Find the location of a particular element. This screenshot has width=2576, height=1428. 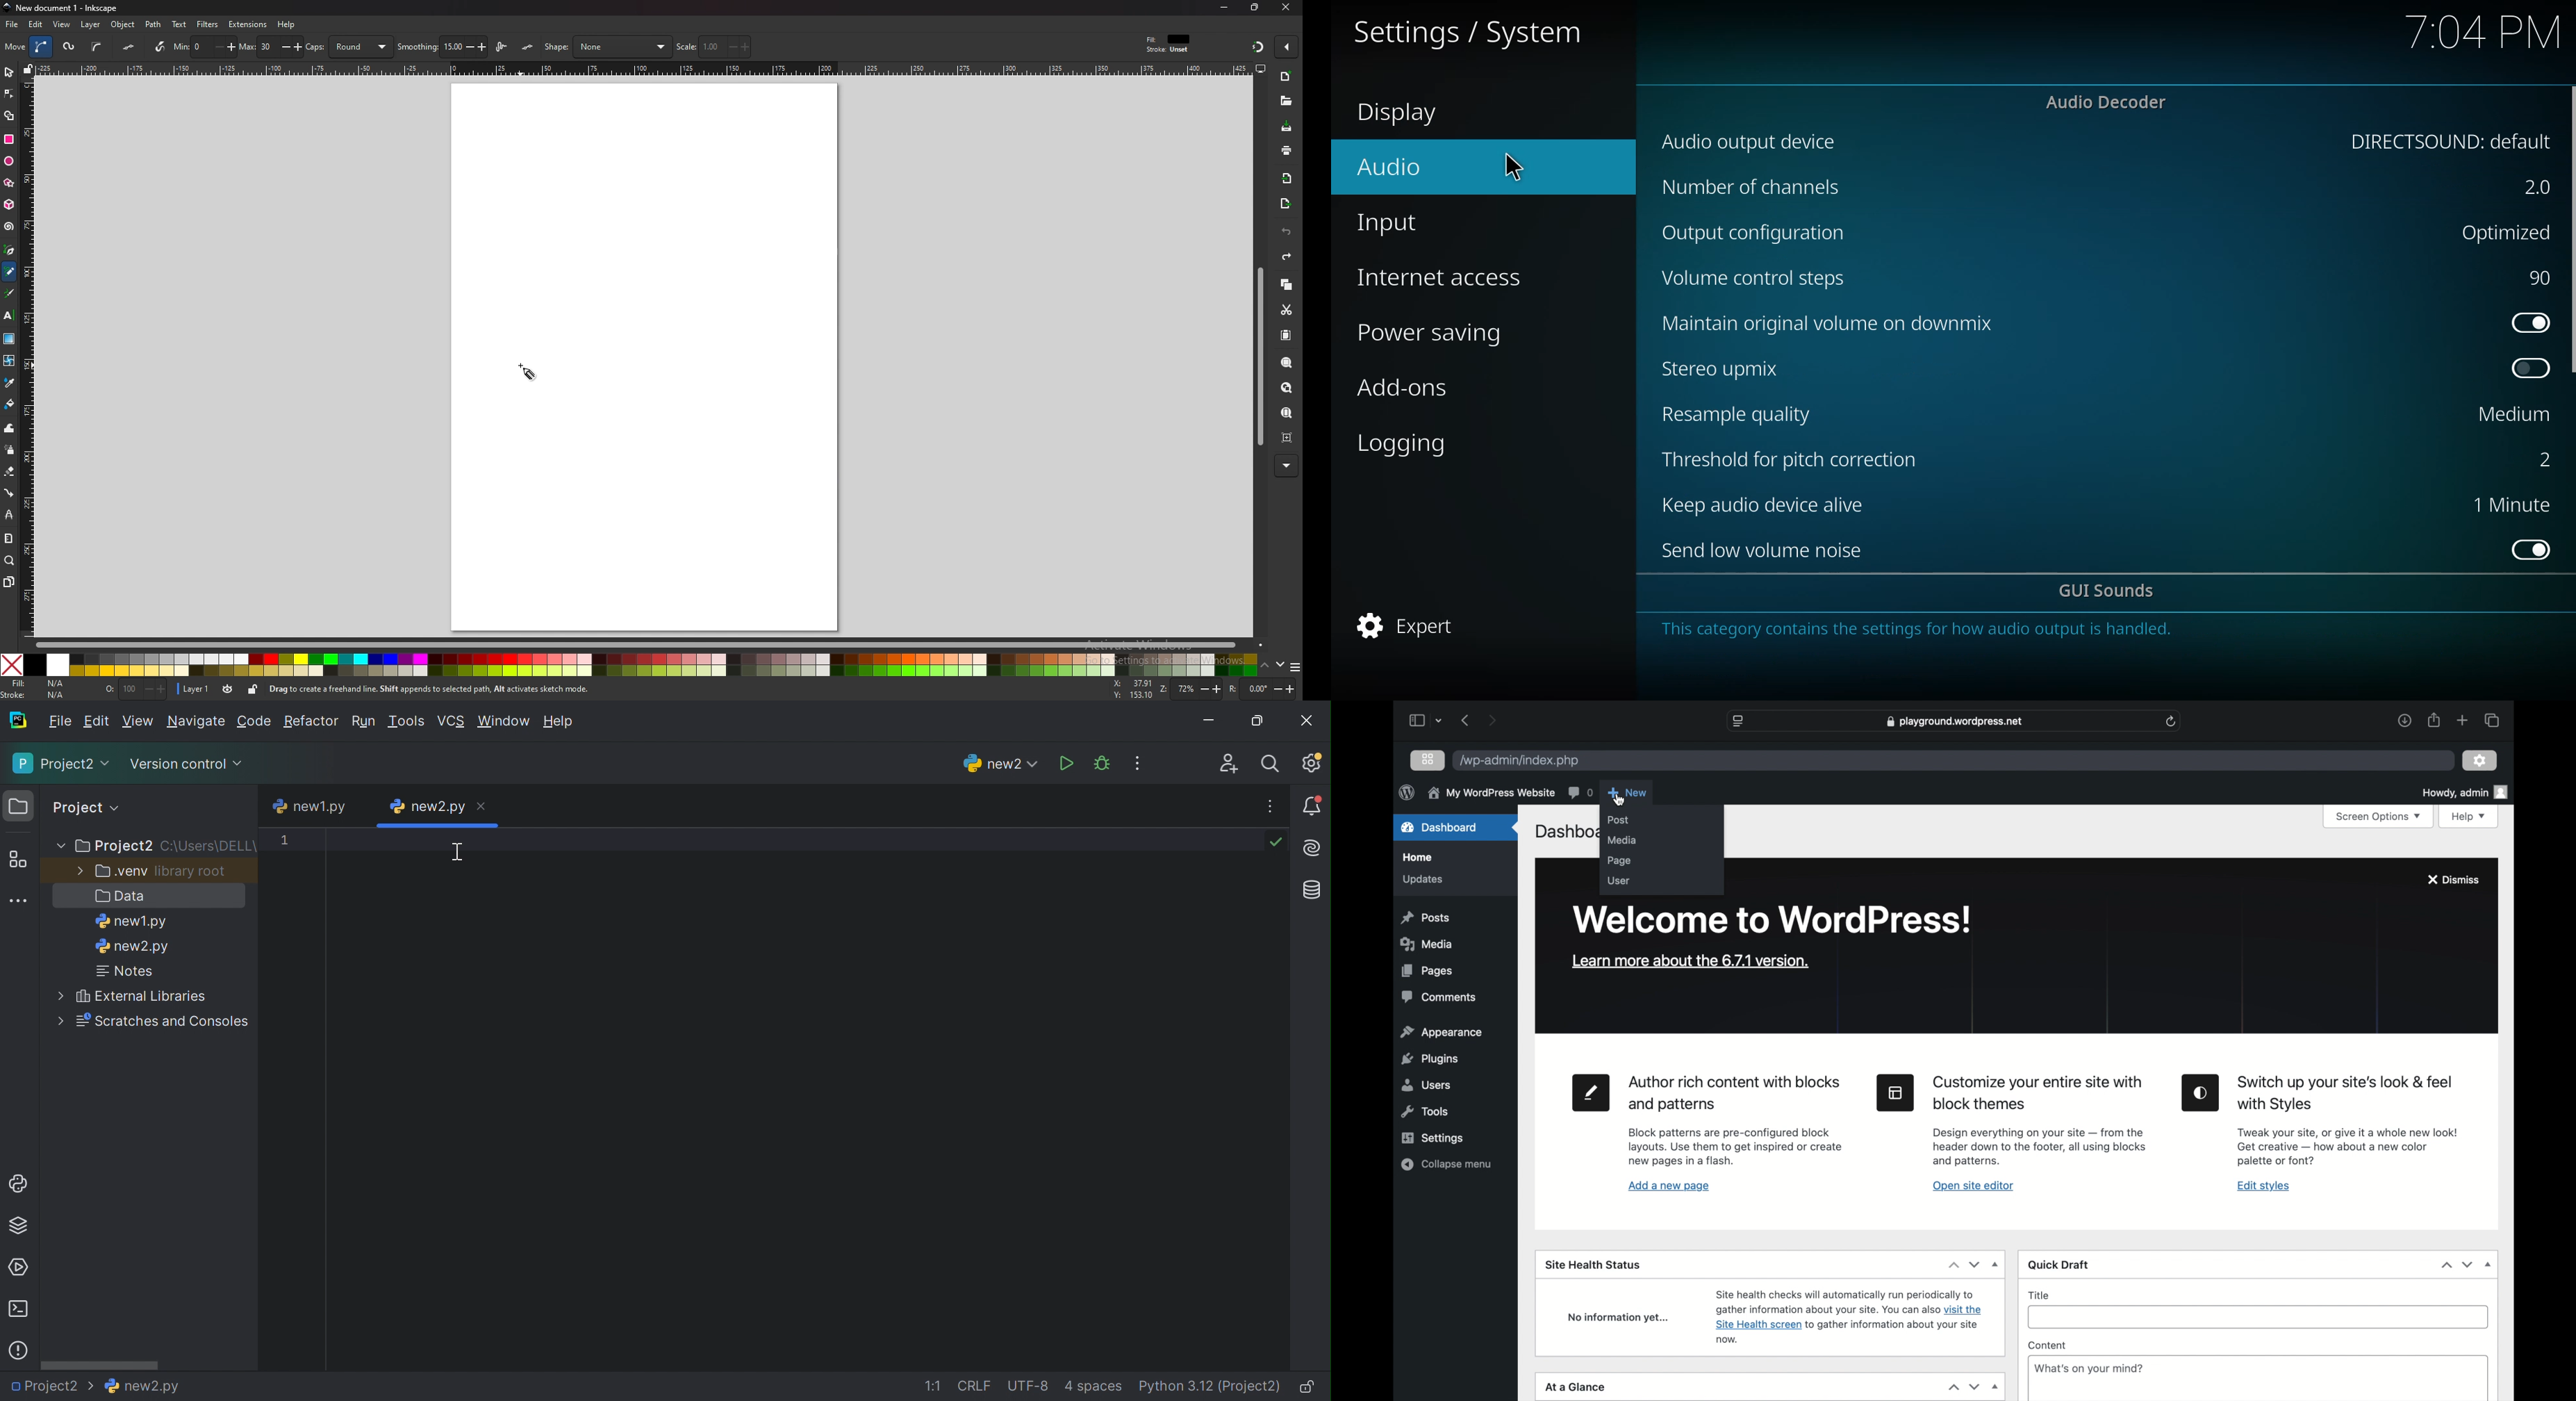

copy is located at coordinates (1286, 284).